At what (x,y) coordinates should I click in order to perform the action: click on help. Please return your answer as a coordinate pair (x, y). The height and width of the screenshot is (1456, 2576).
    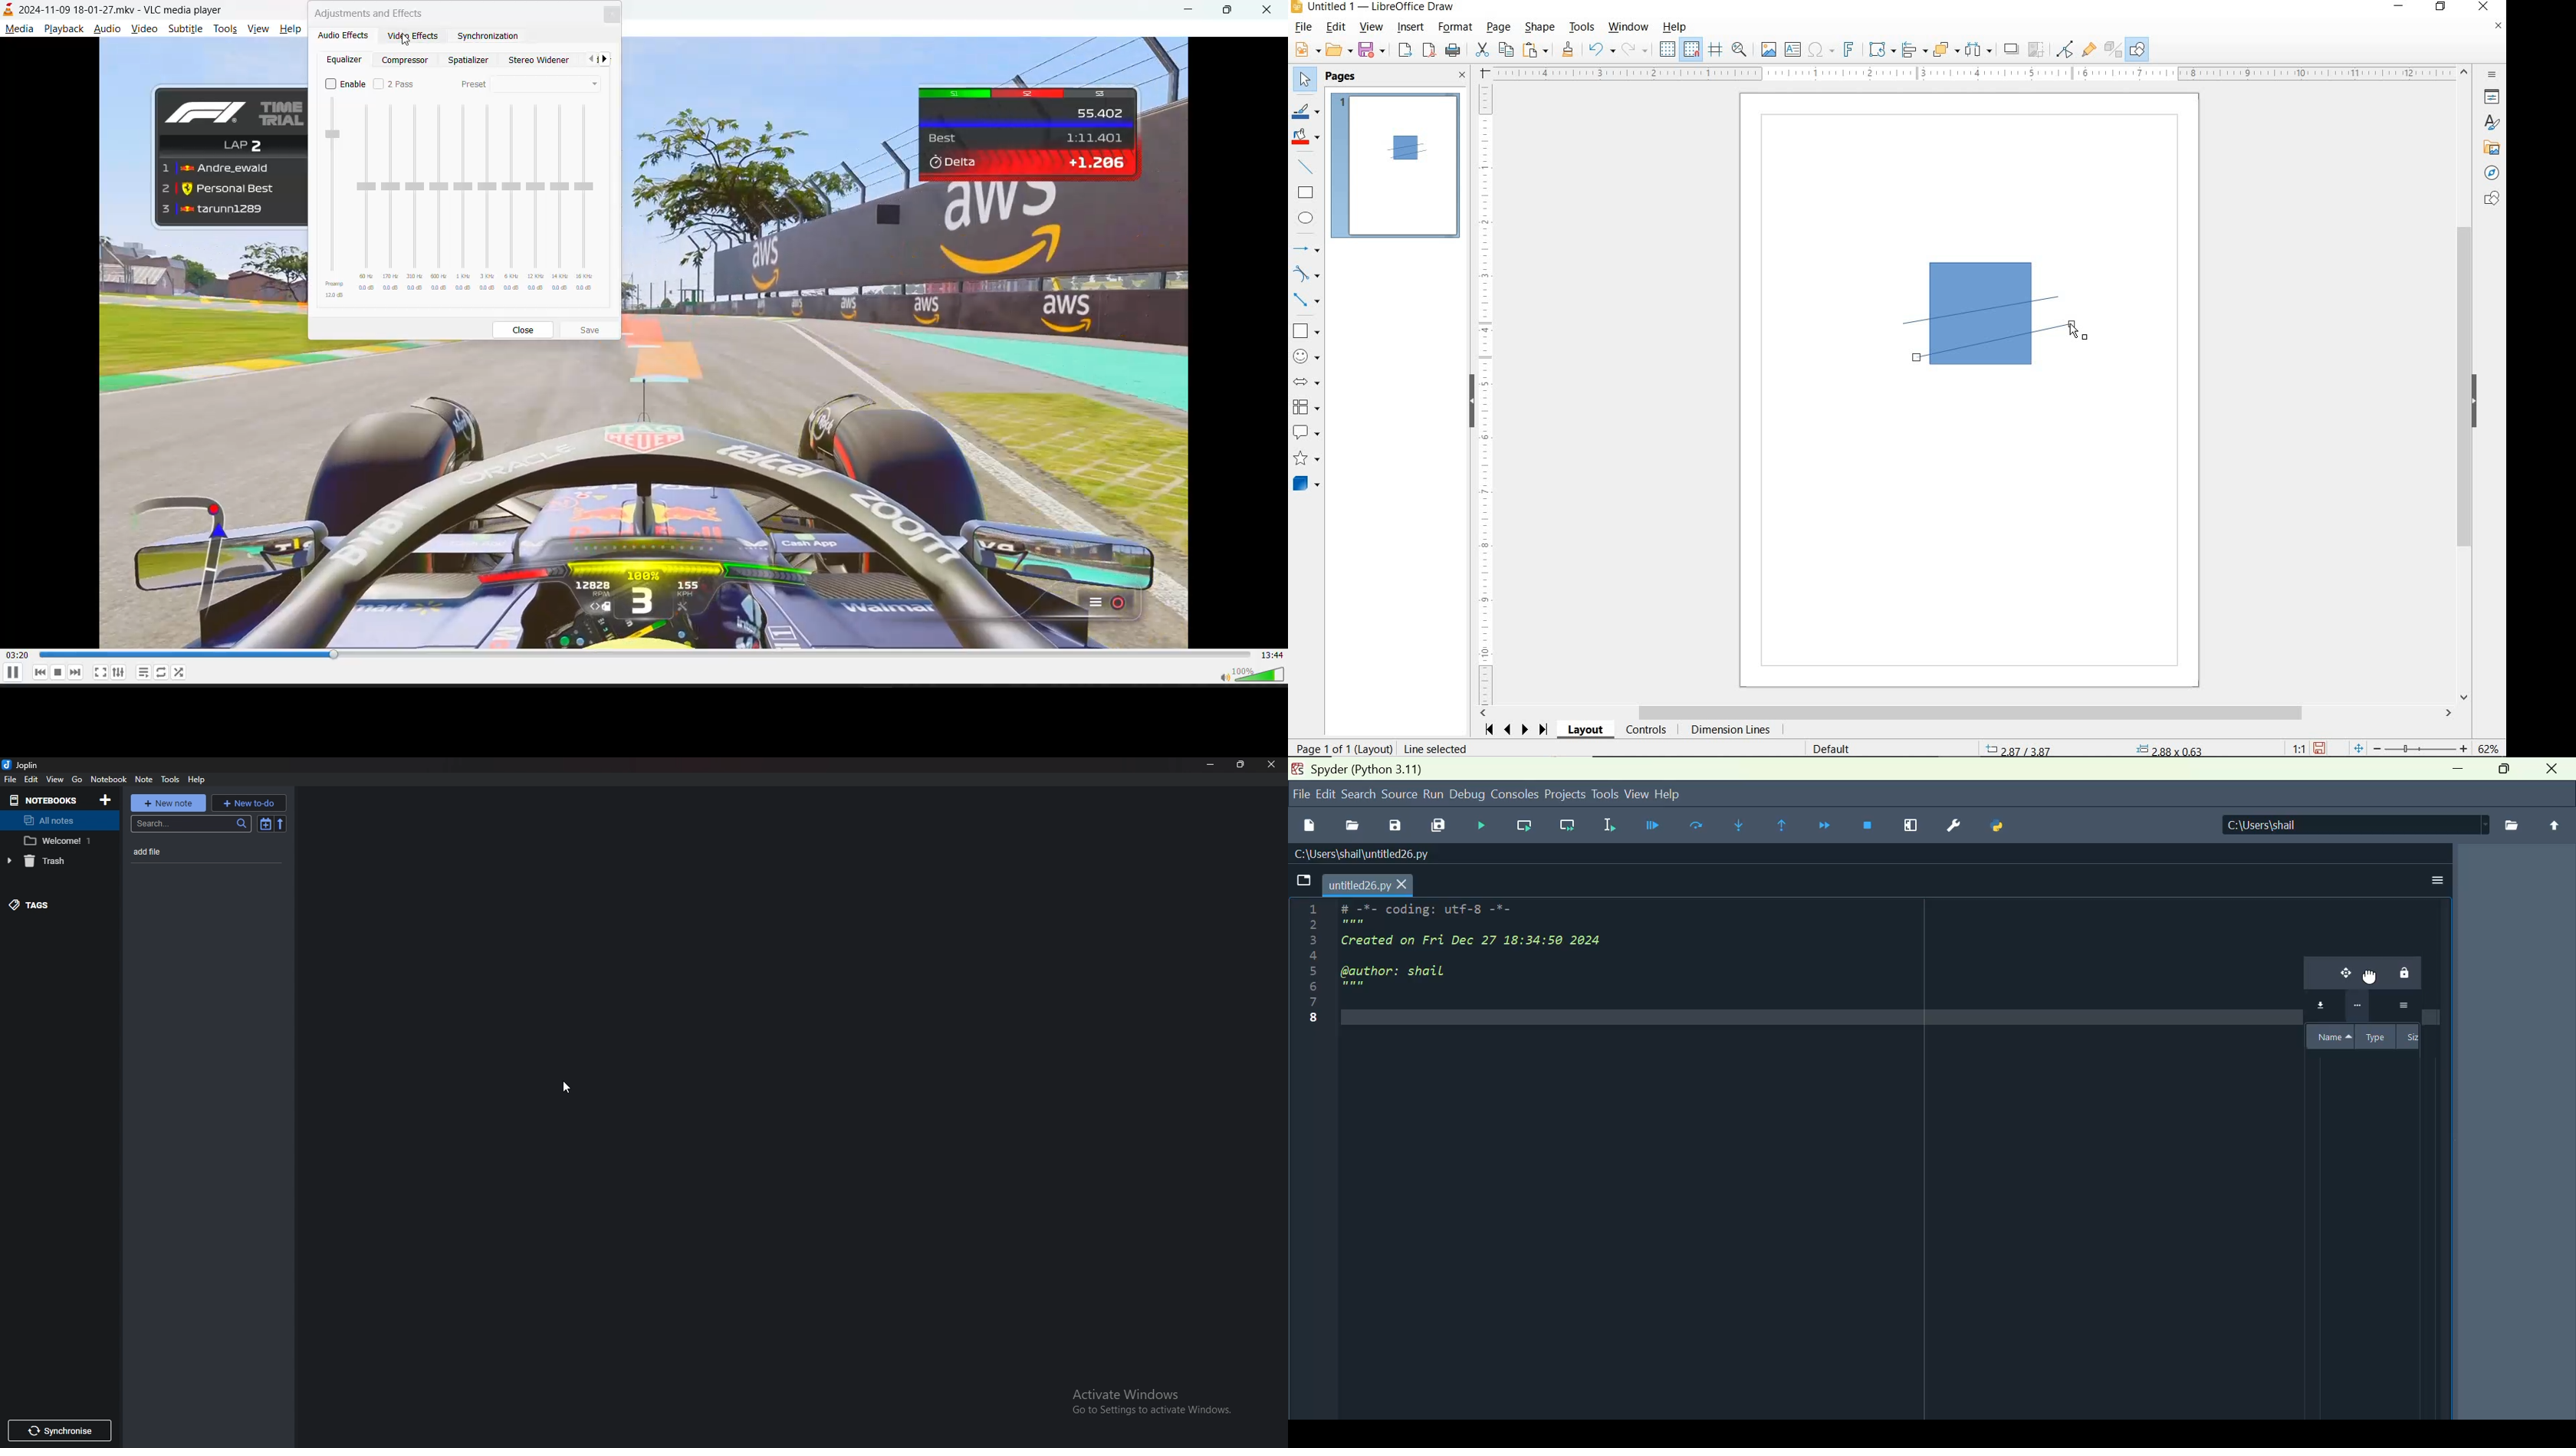
    Looking at the image, I should click on (197, 780).